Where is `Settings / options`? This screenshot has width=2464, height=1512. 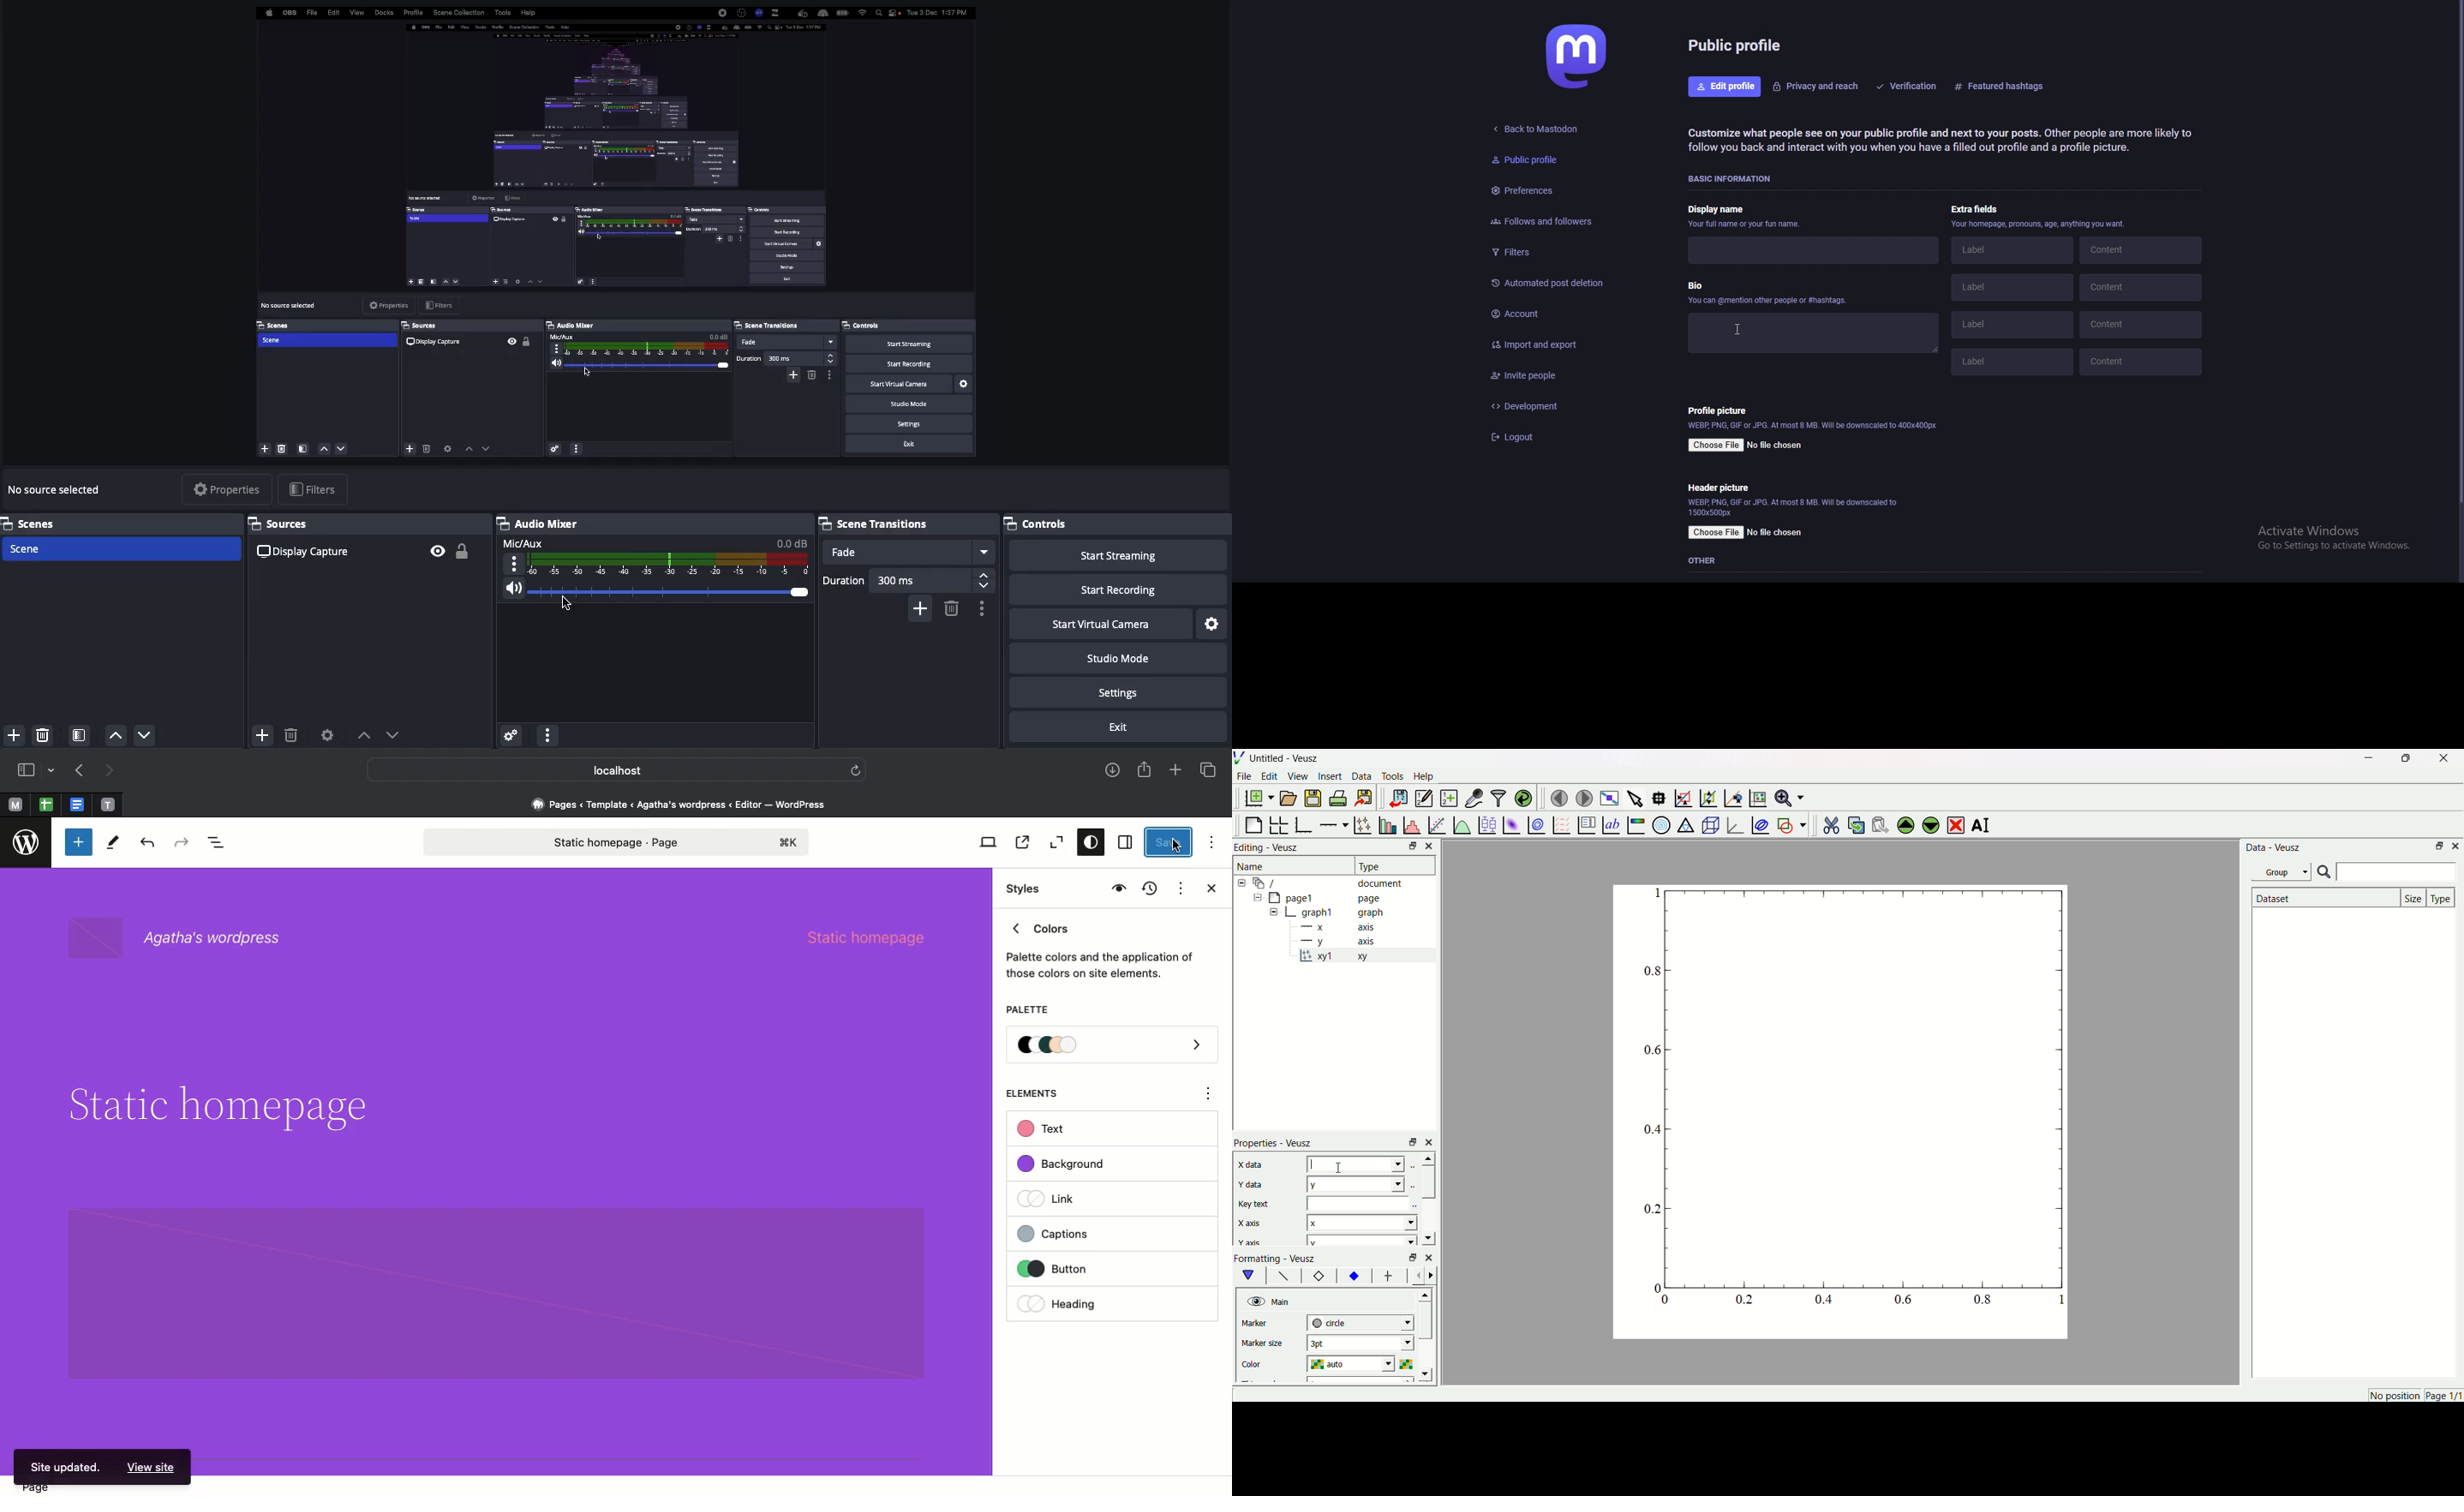 Settings / options is located at coordinates (983, 609).